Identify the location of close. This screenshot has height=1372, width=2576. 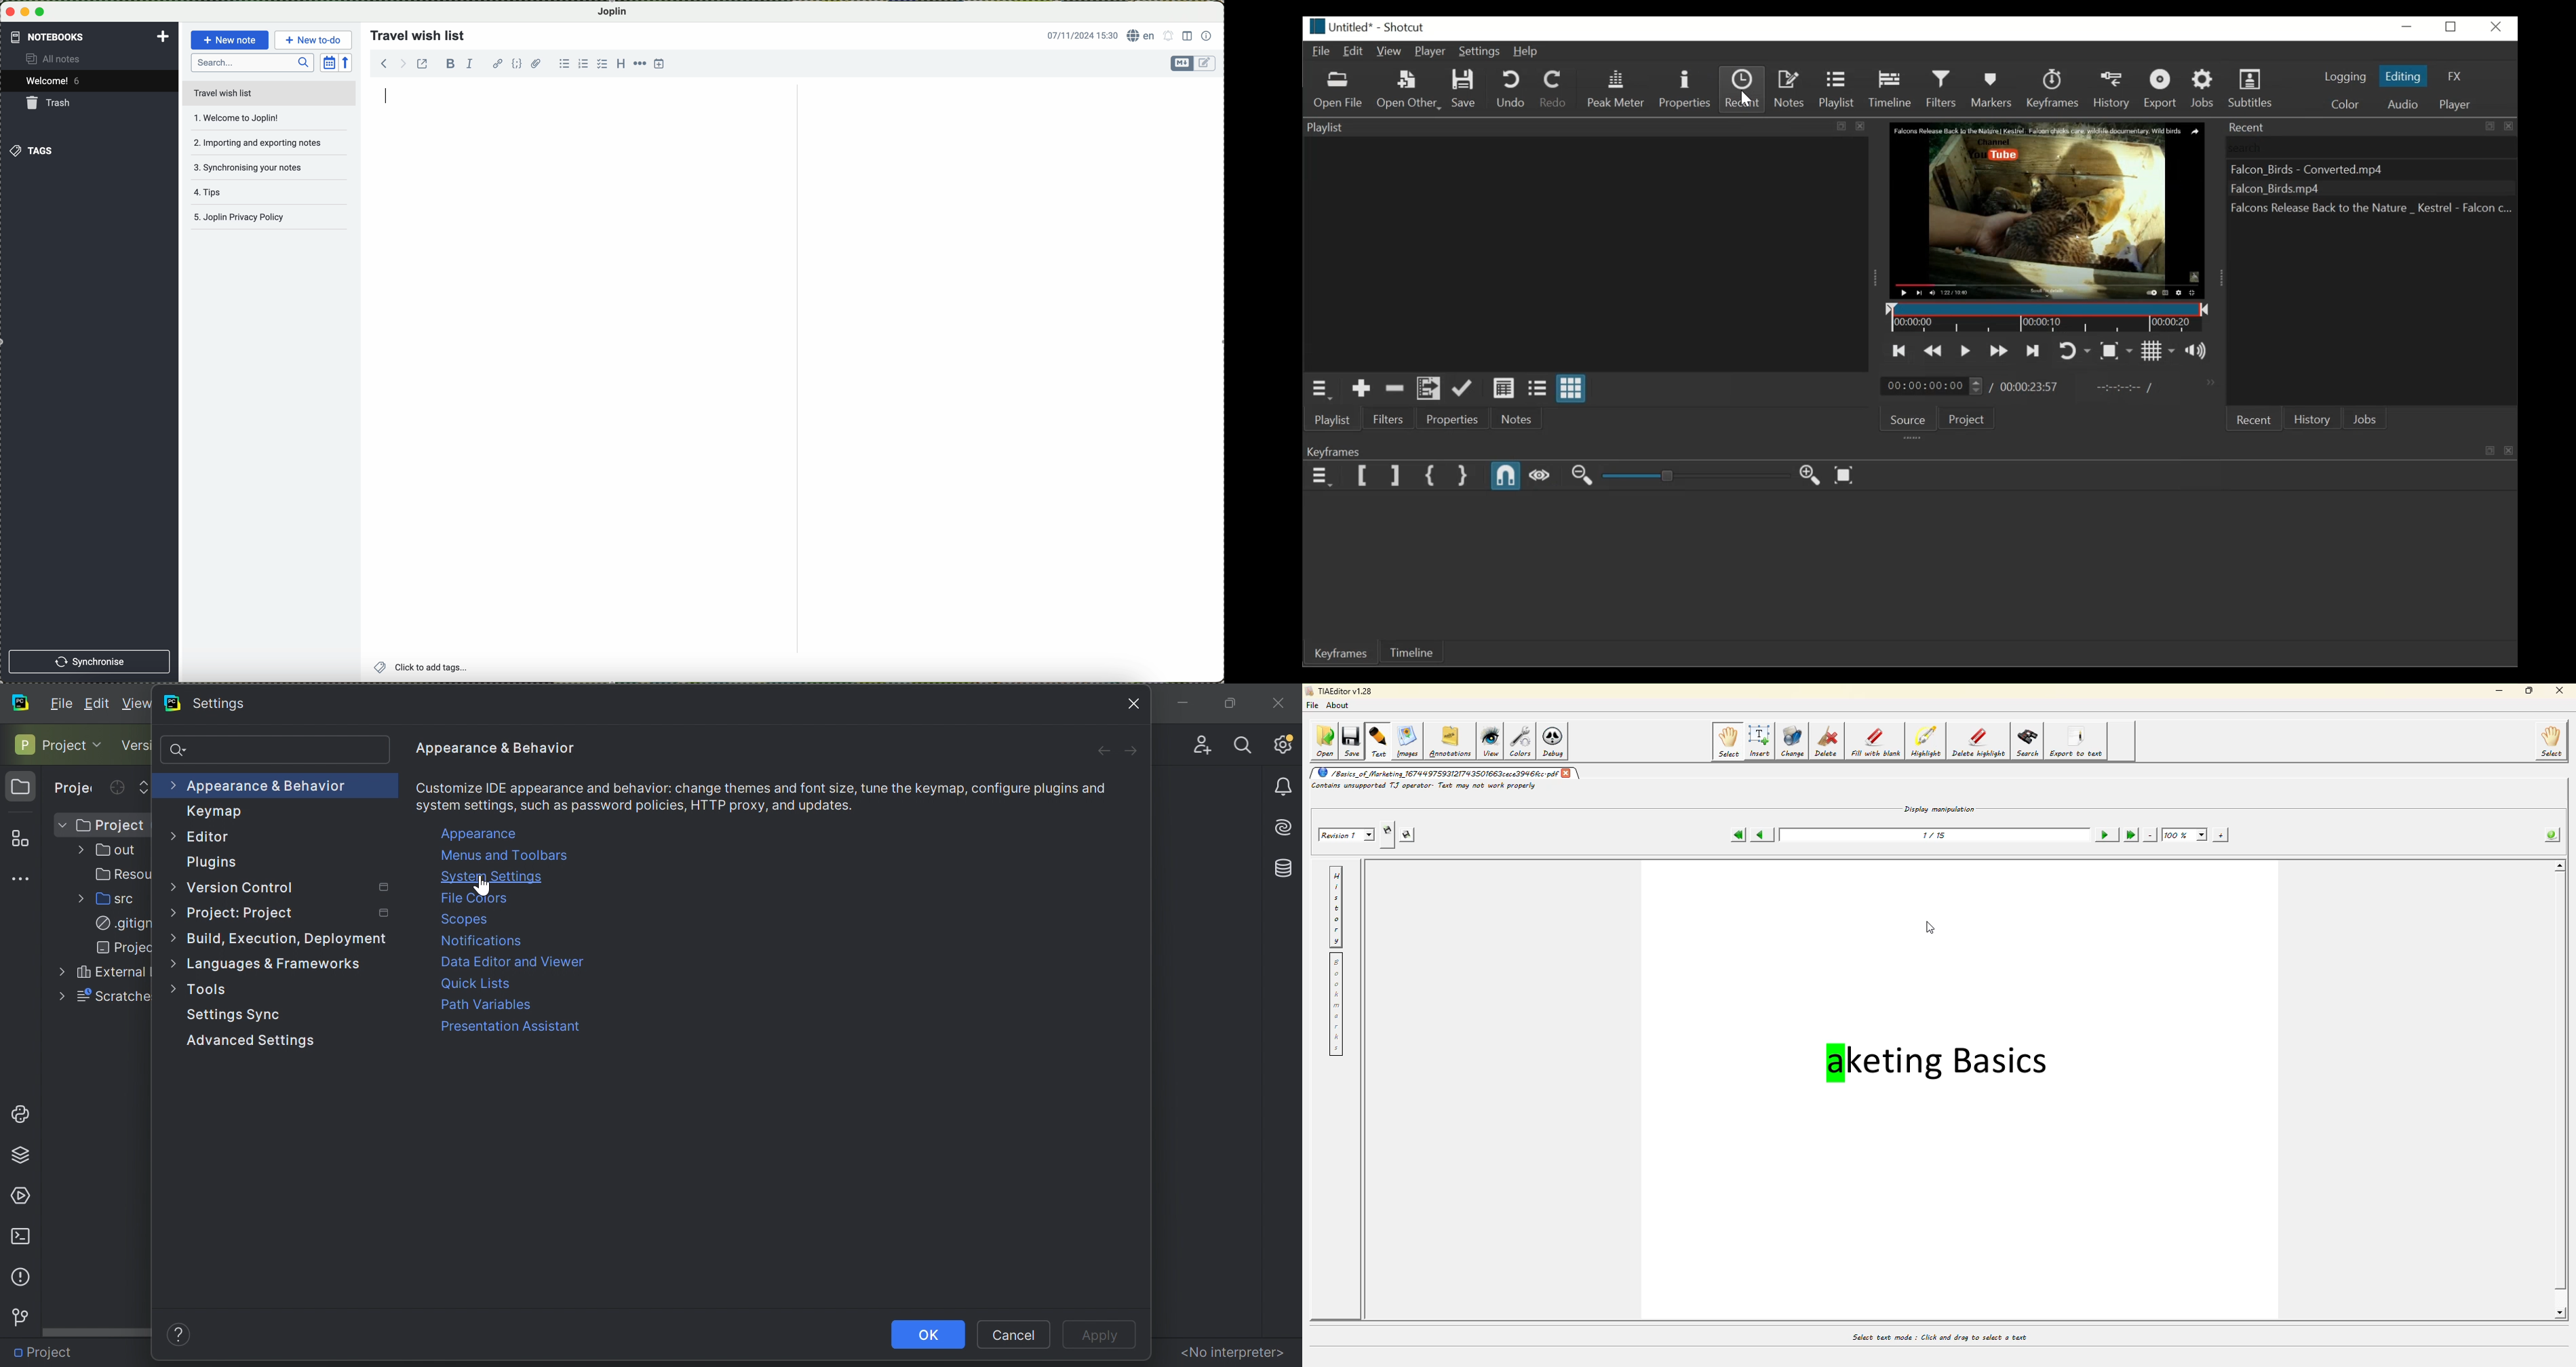
(9, 12).